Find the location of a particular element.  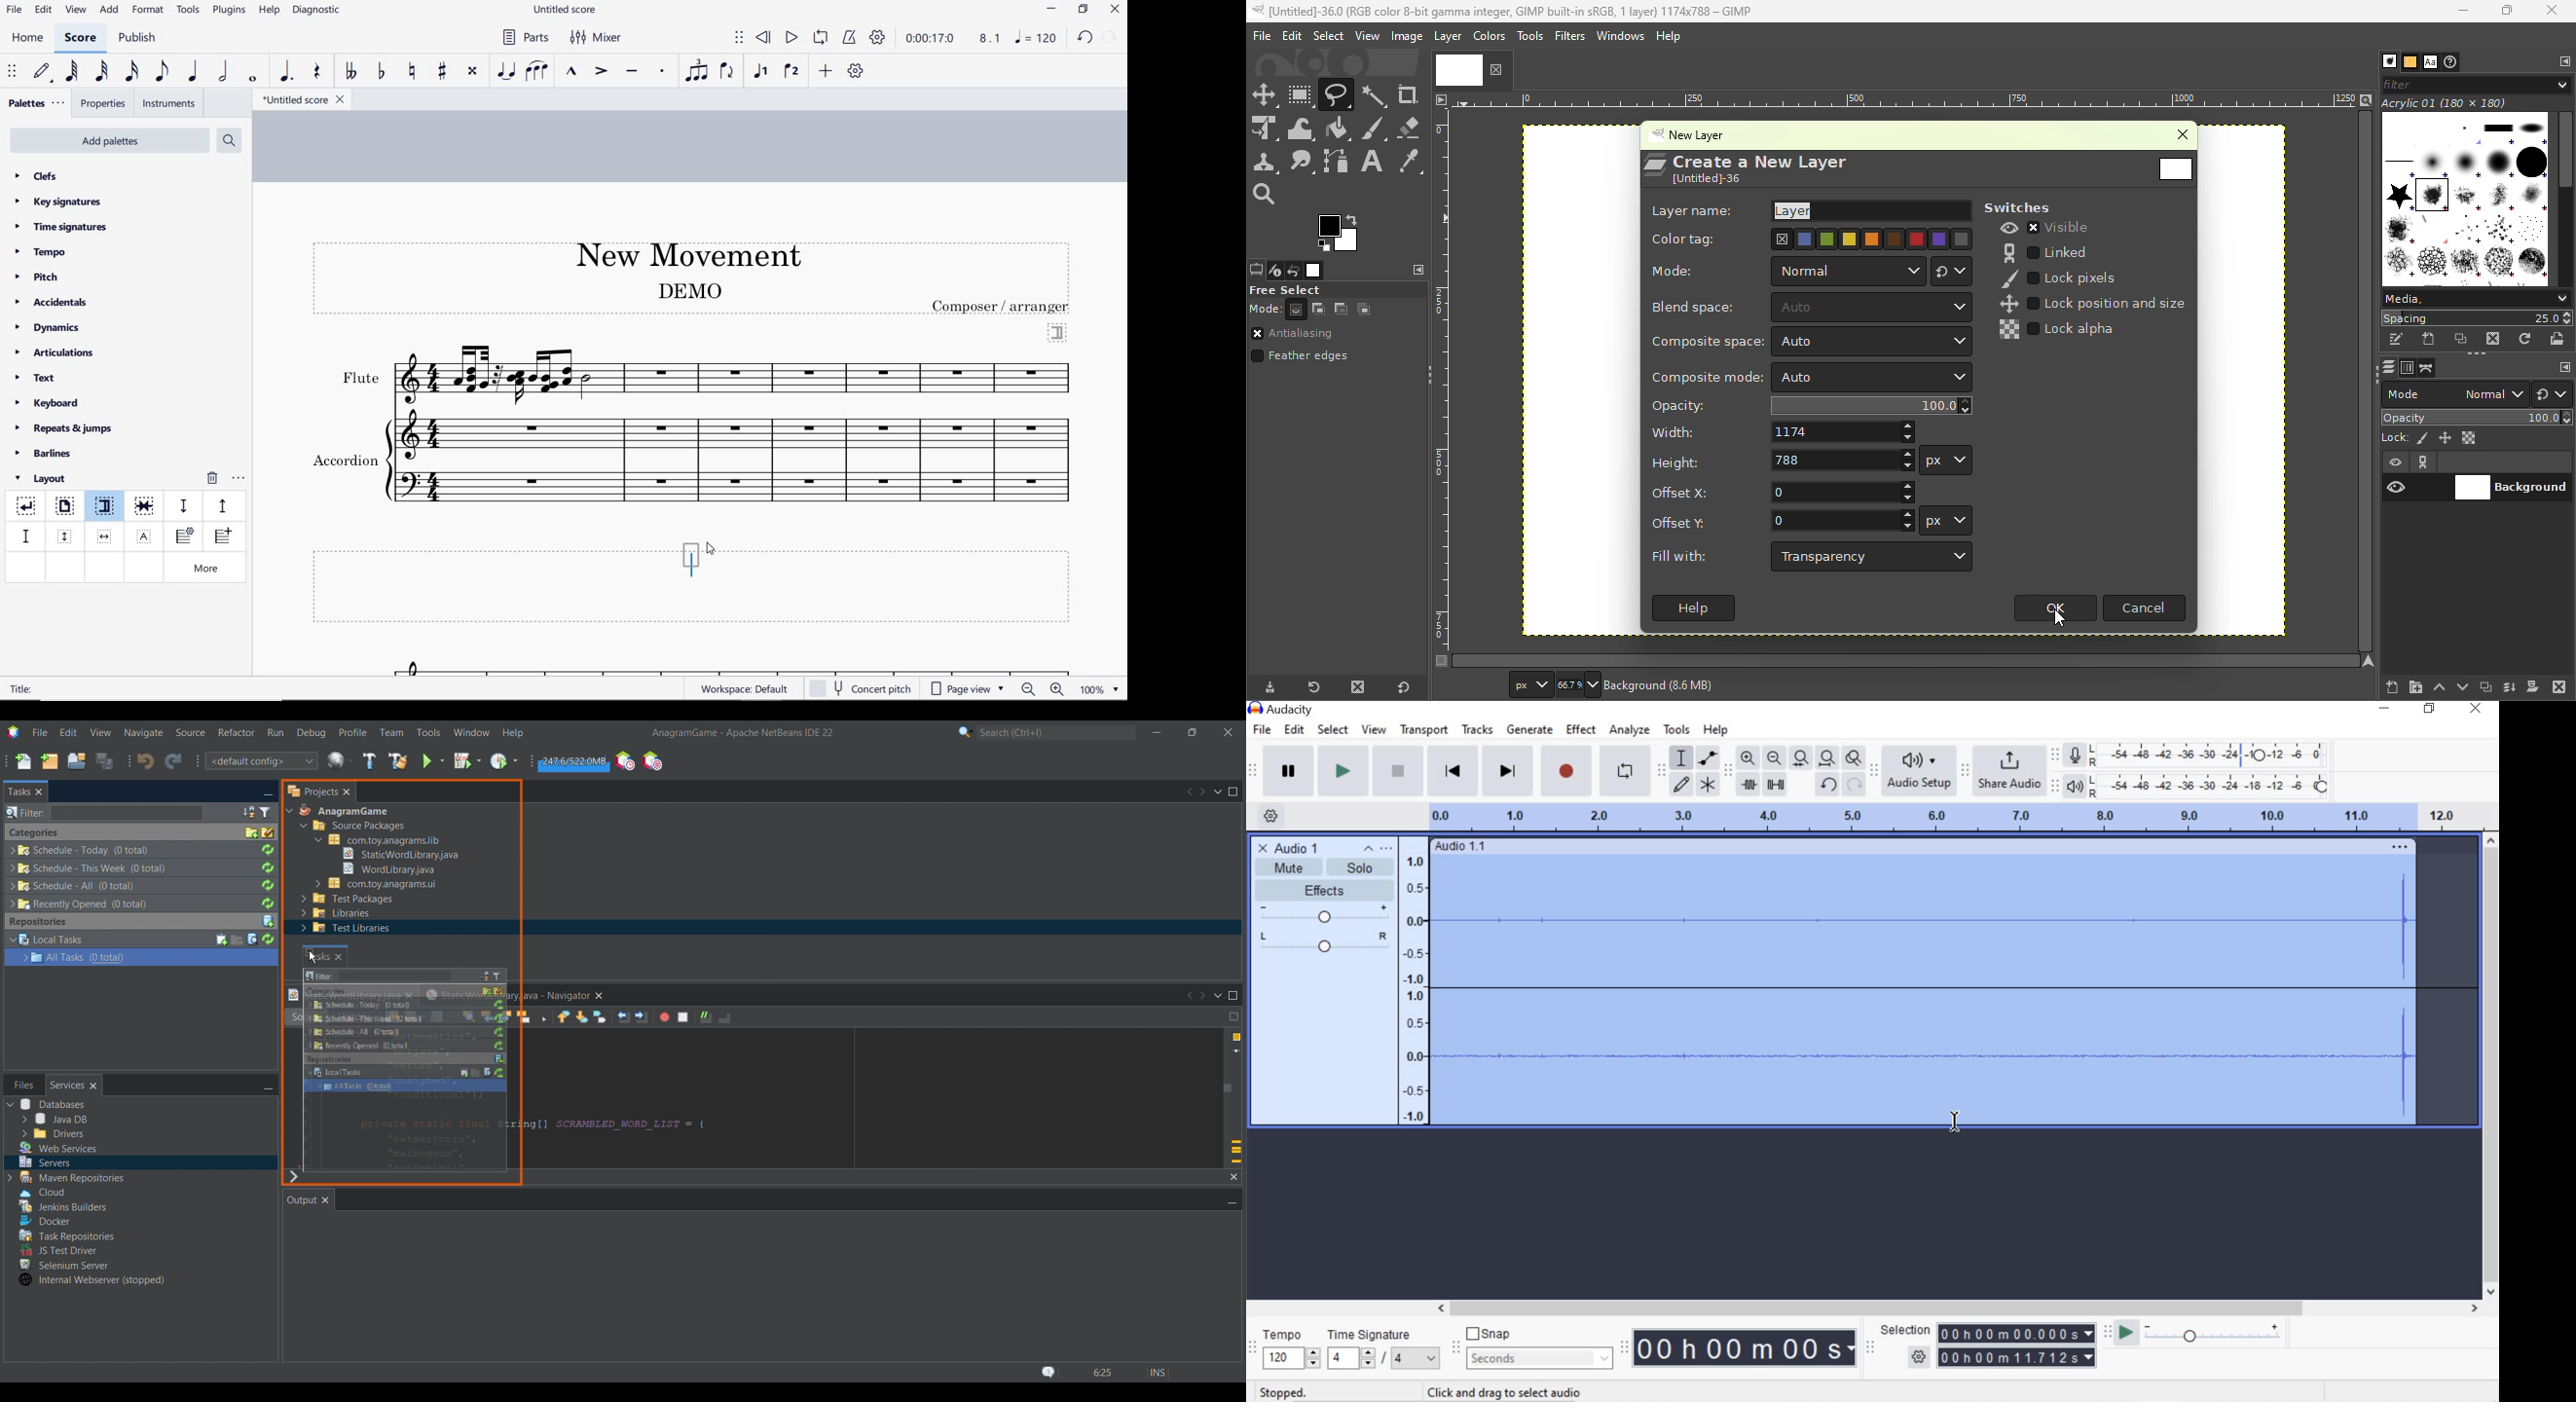

restore down is located at coordinates (1084, 10).